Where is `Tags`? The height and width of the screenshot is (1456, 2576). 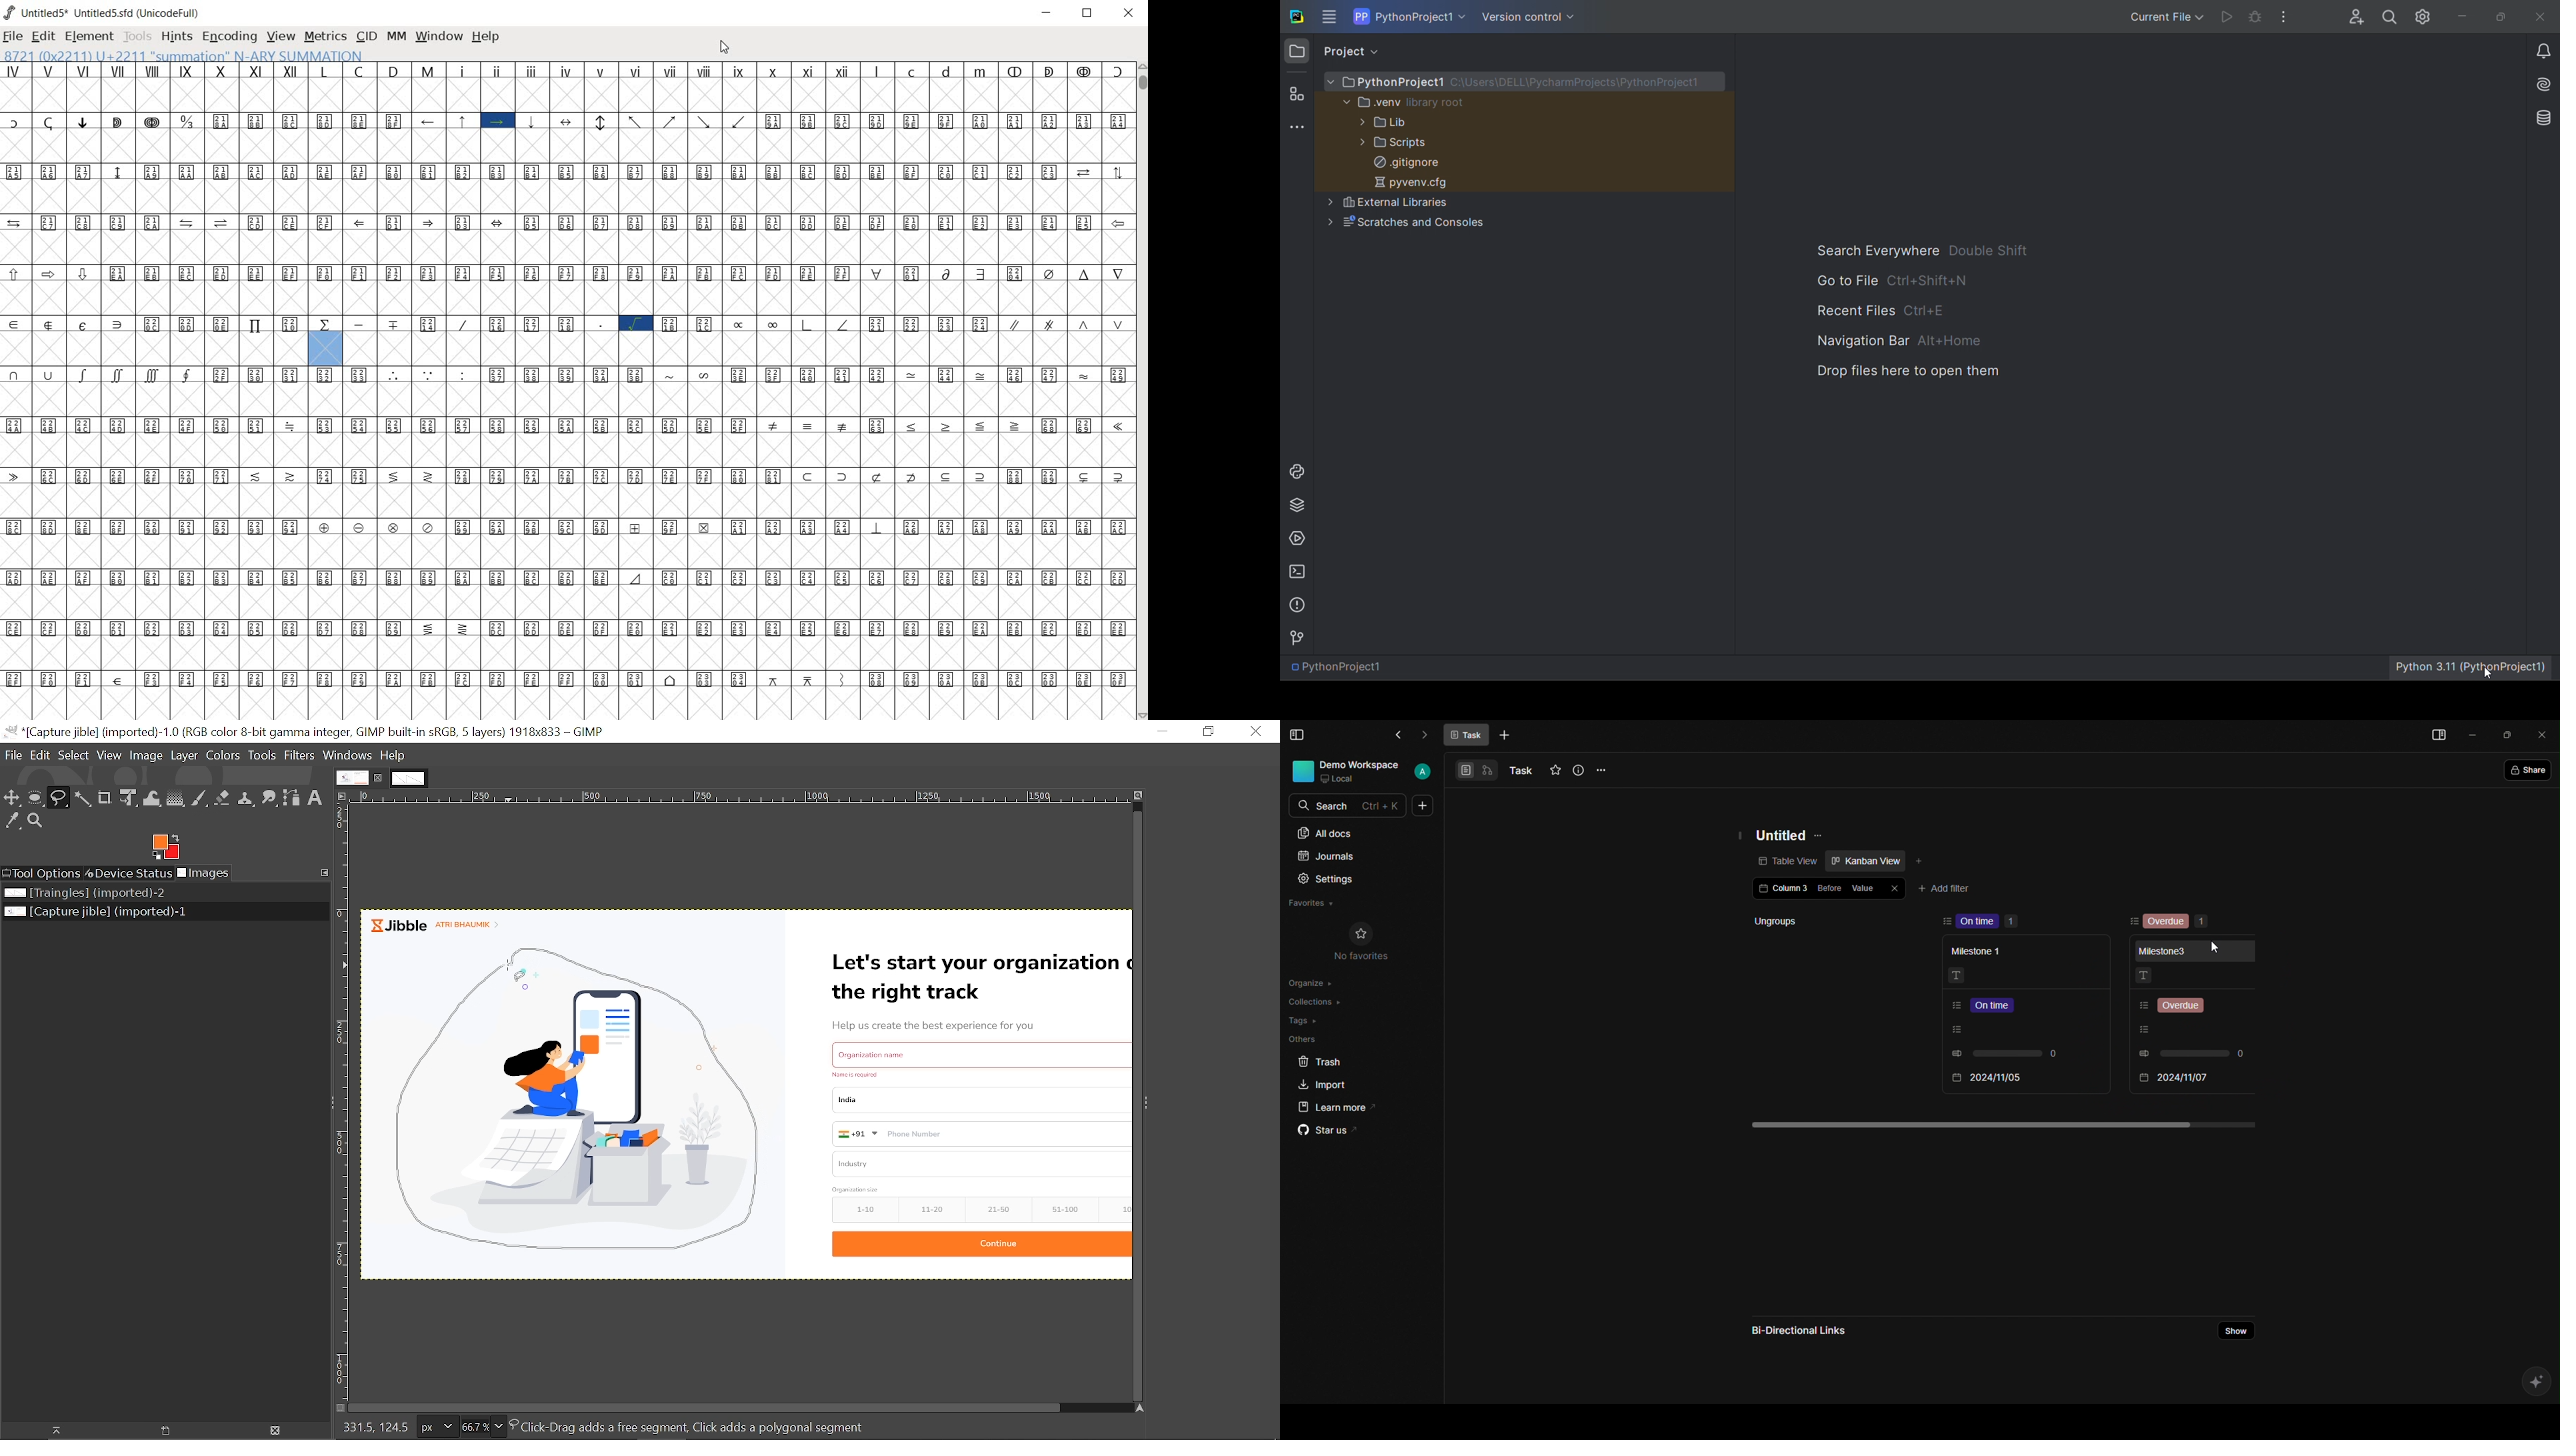 Tags is located at coordinates (1306, 1021).